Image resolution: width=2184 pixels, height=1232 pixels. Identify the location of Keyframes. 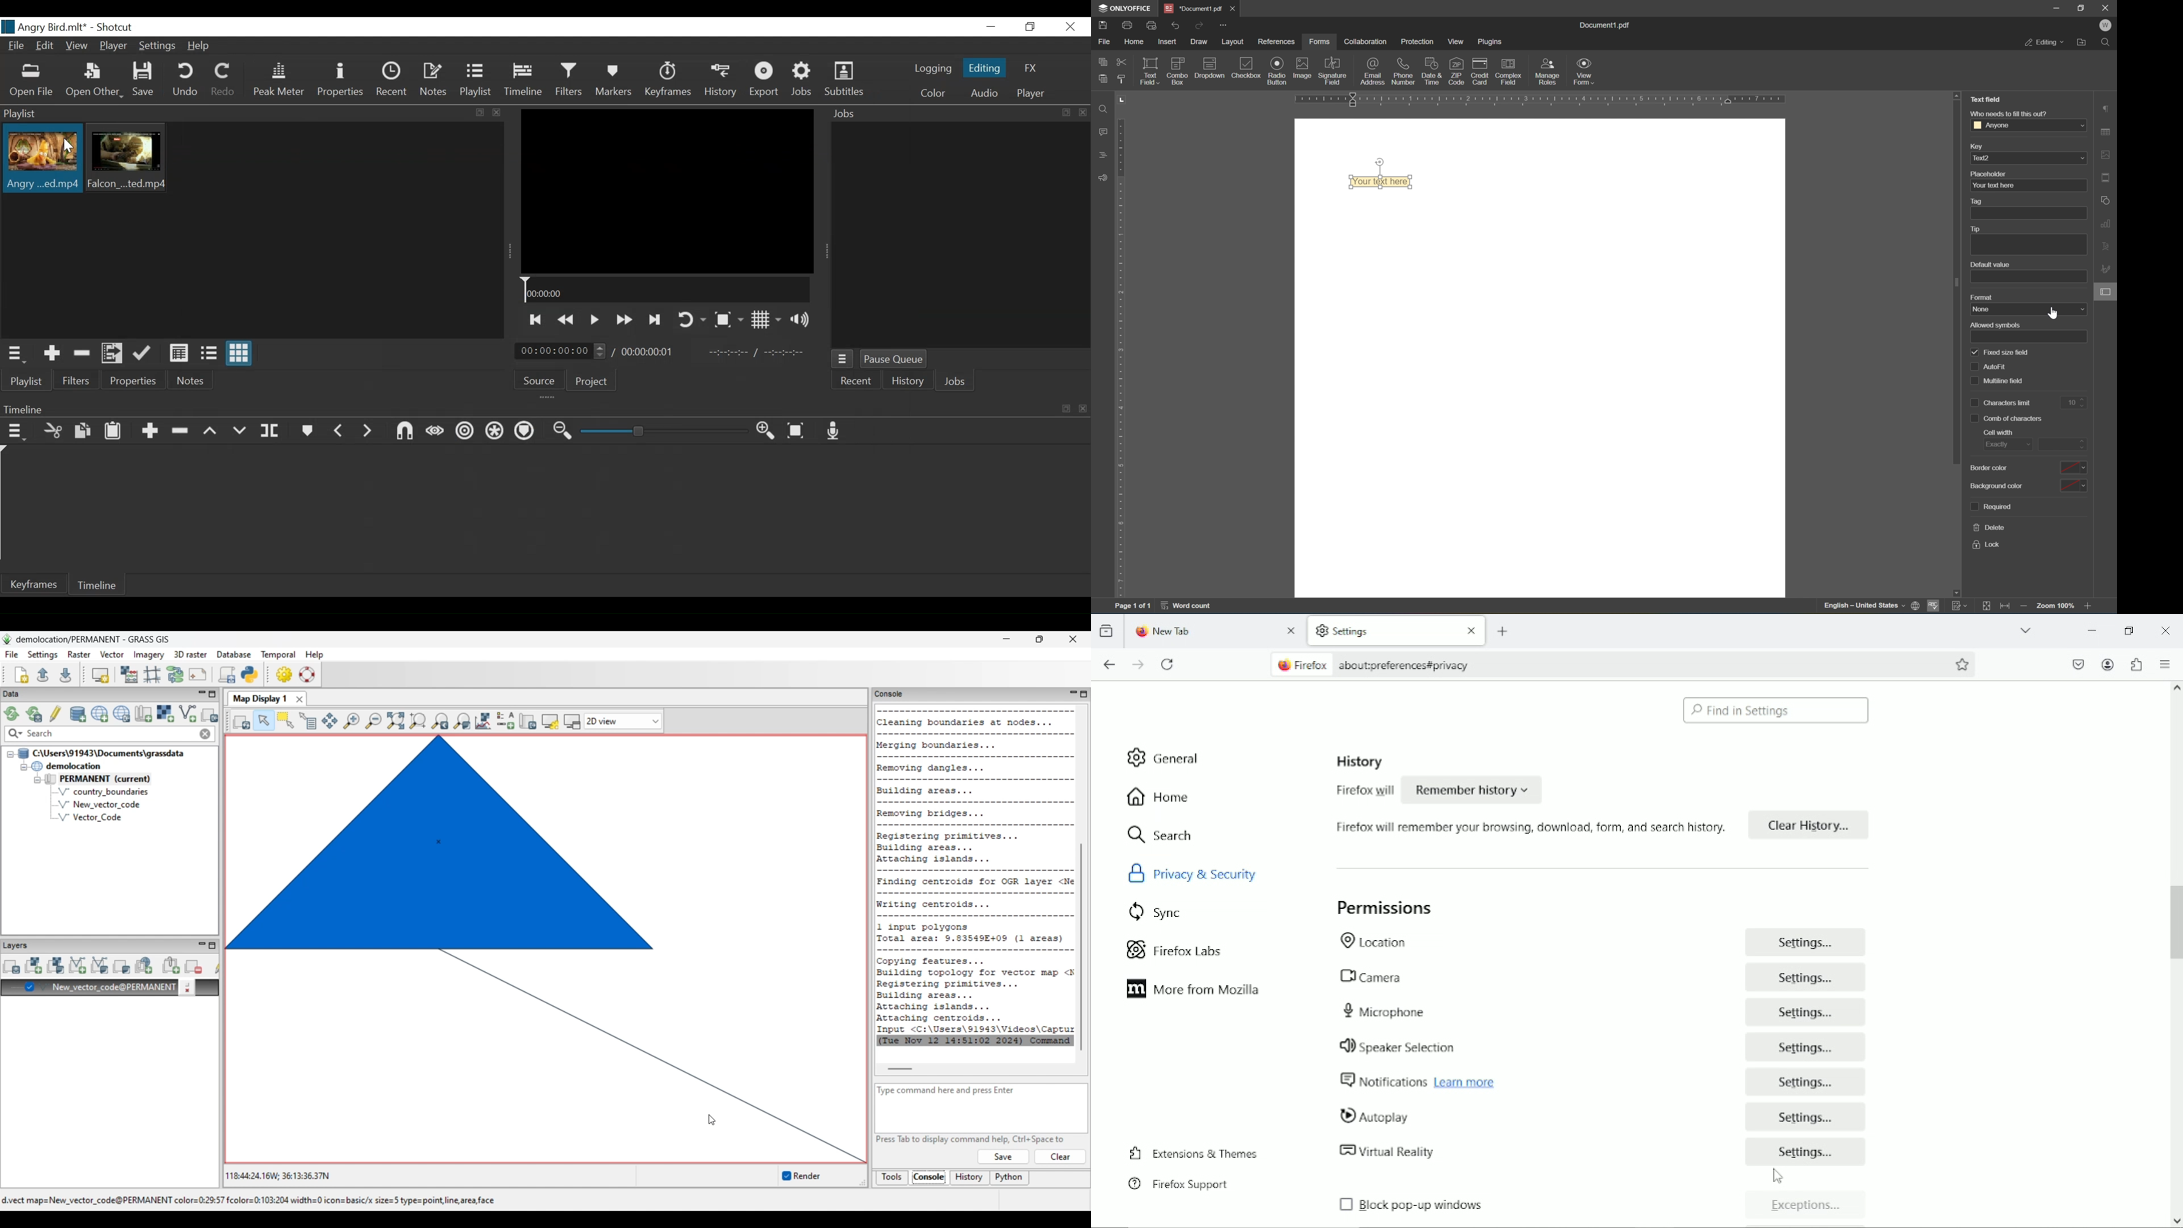
(668, 81).